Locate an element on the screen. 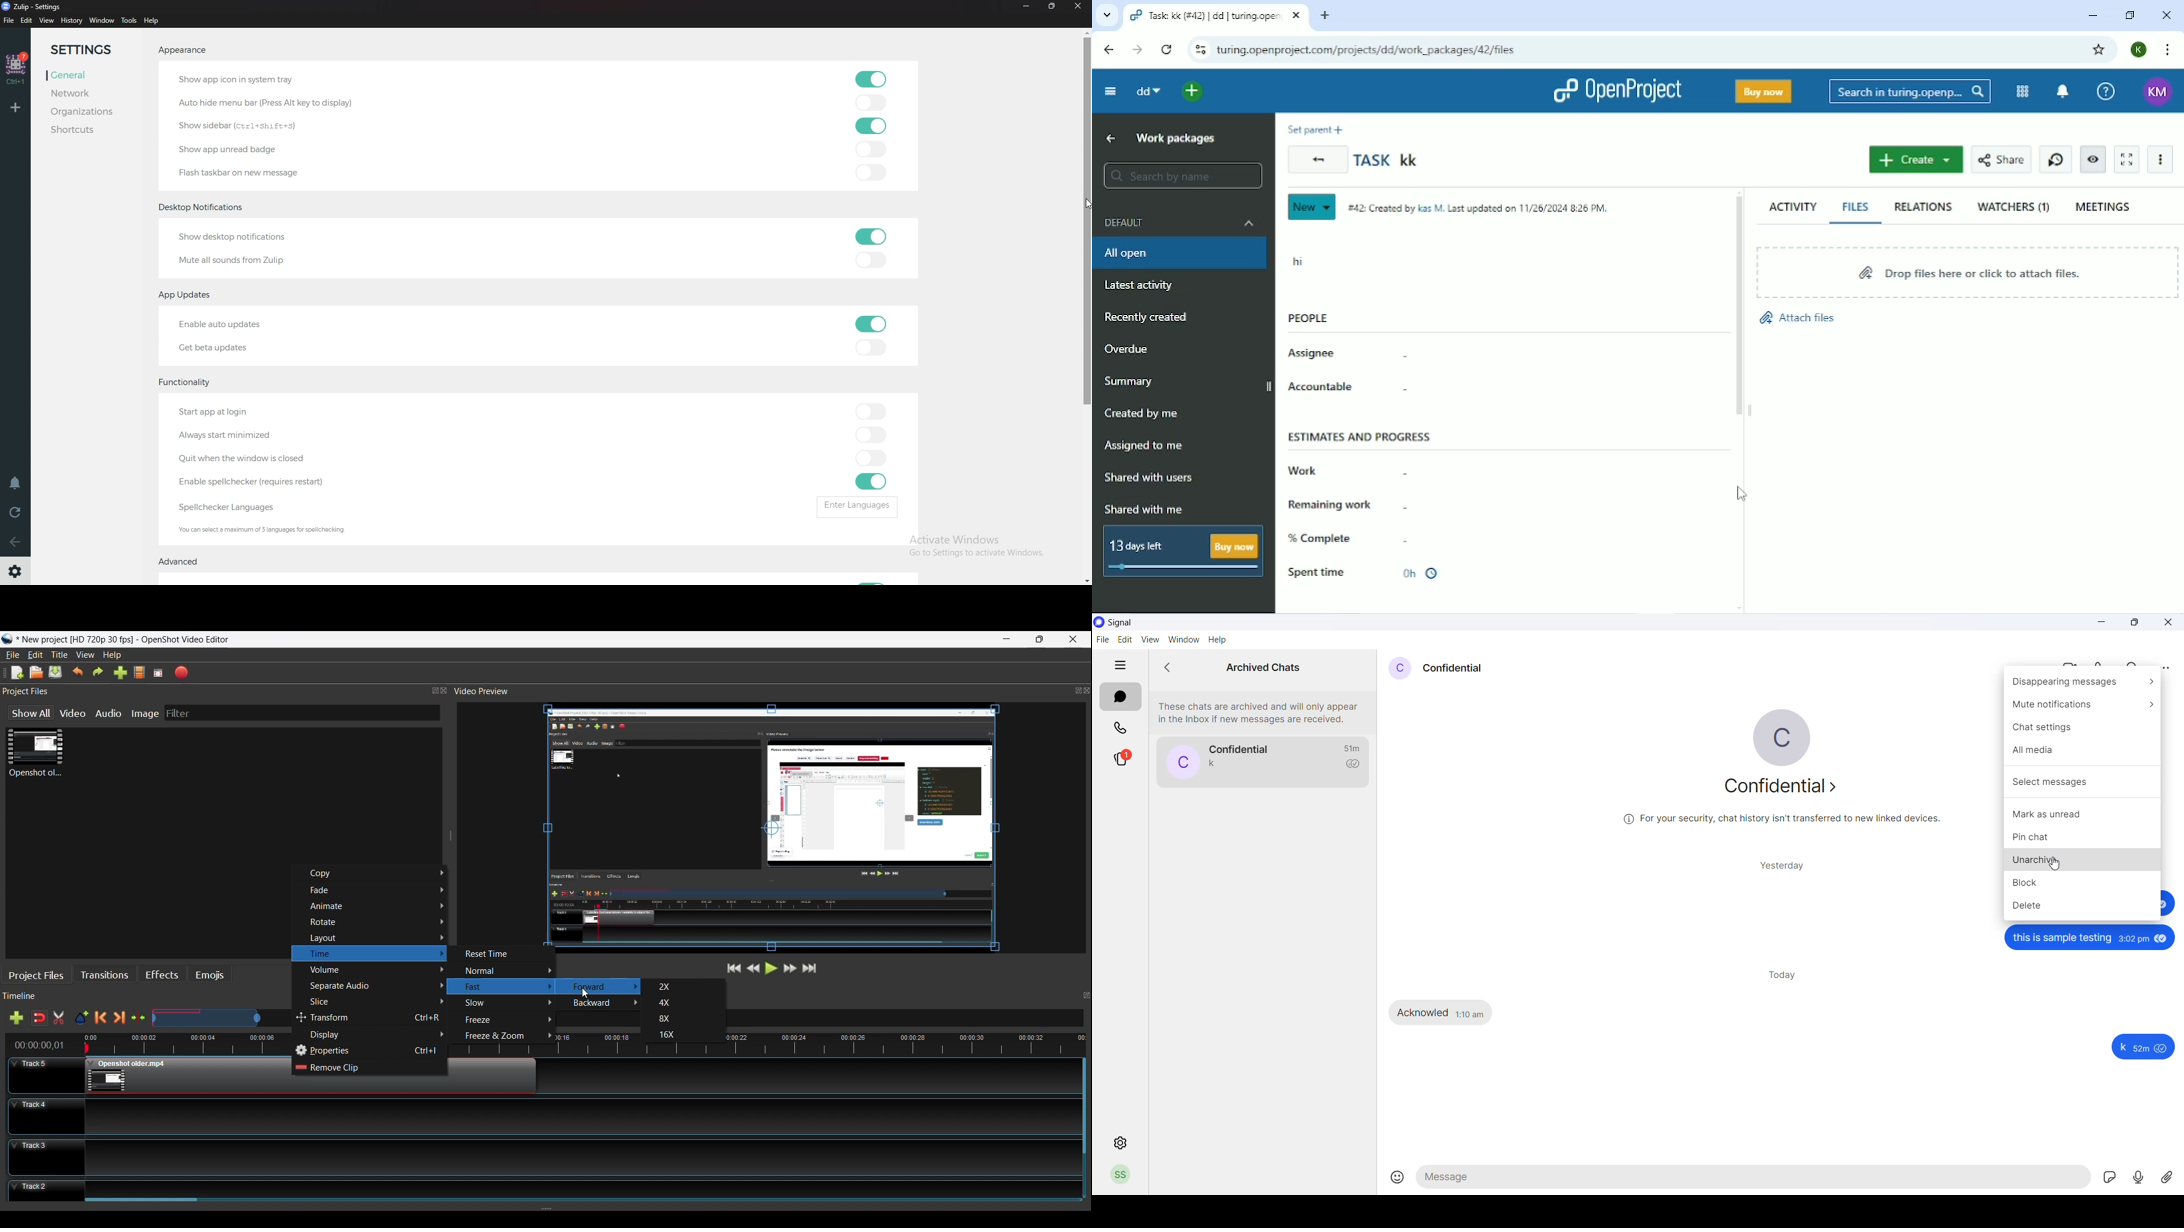 The image size is (2184, 1232). Transitions is located at coordinates (103, 976).